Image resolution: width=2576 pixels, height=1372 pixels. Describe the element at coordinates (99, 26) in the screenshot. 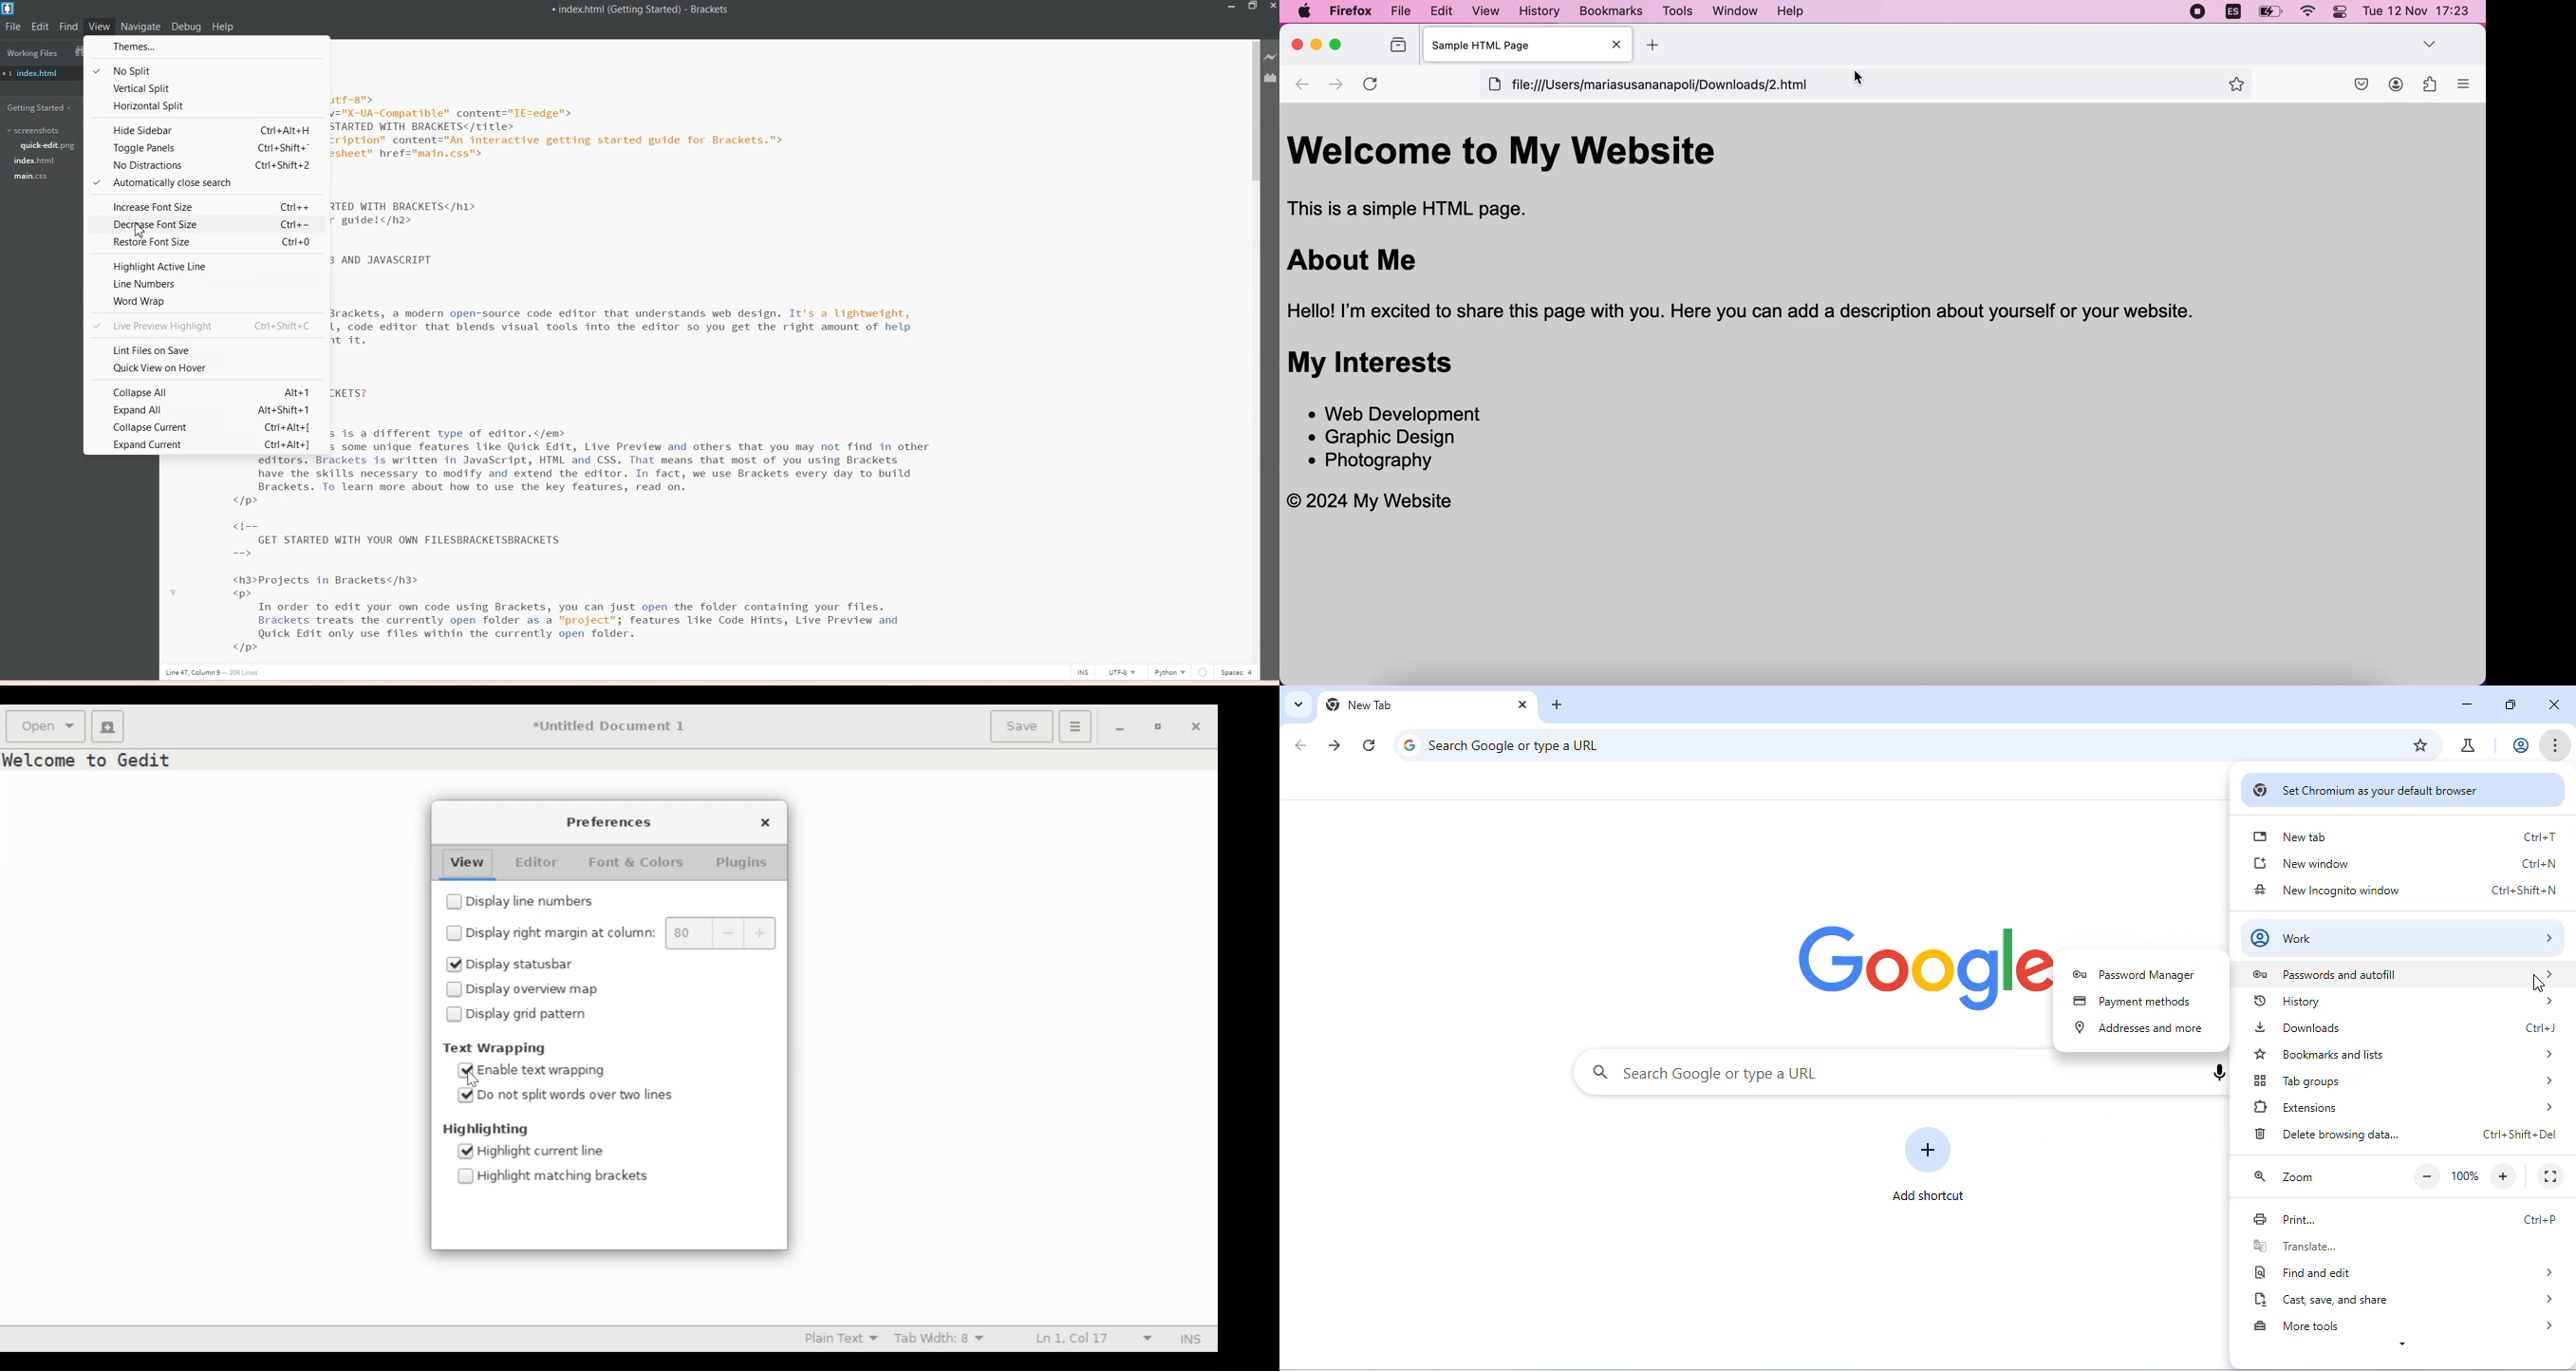

I see `View` at that location.